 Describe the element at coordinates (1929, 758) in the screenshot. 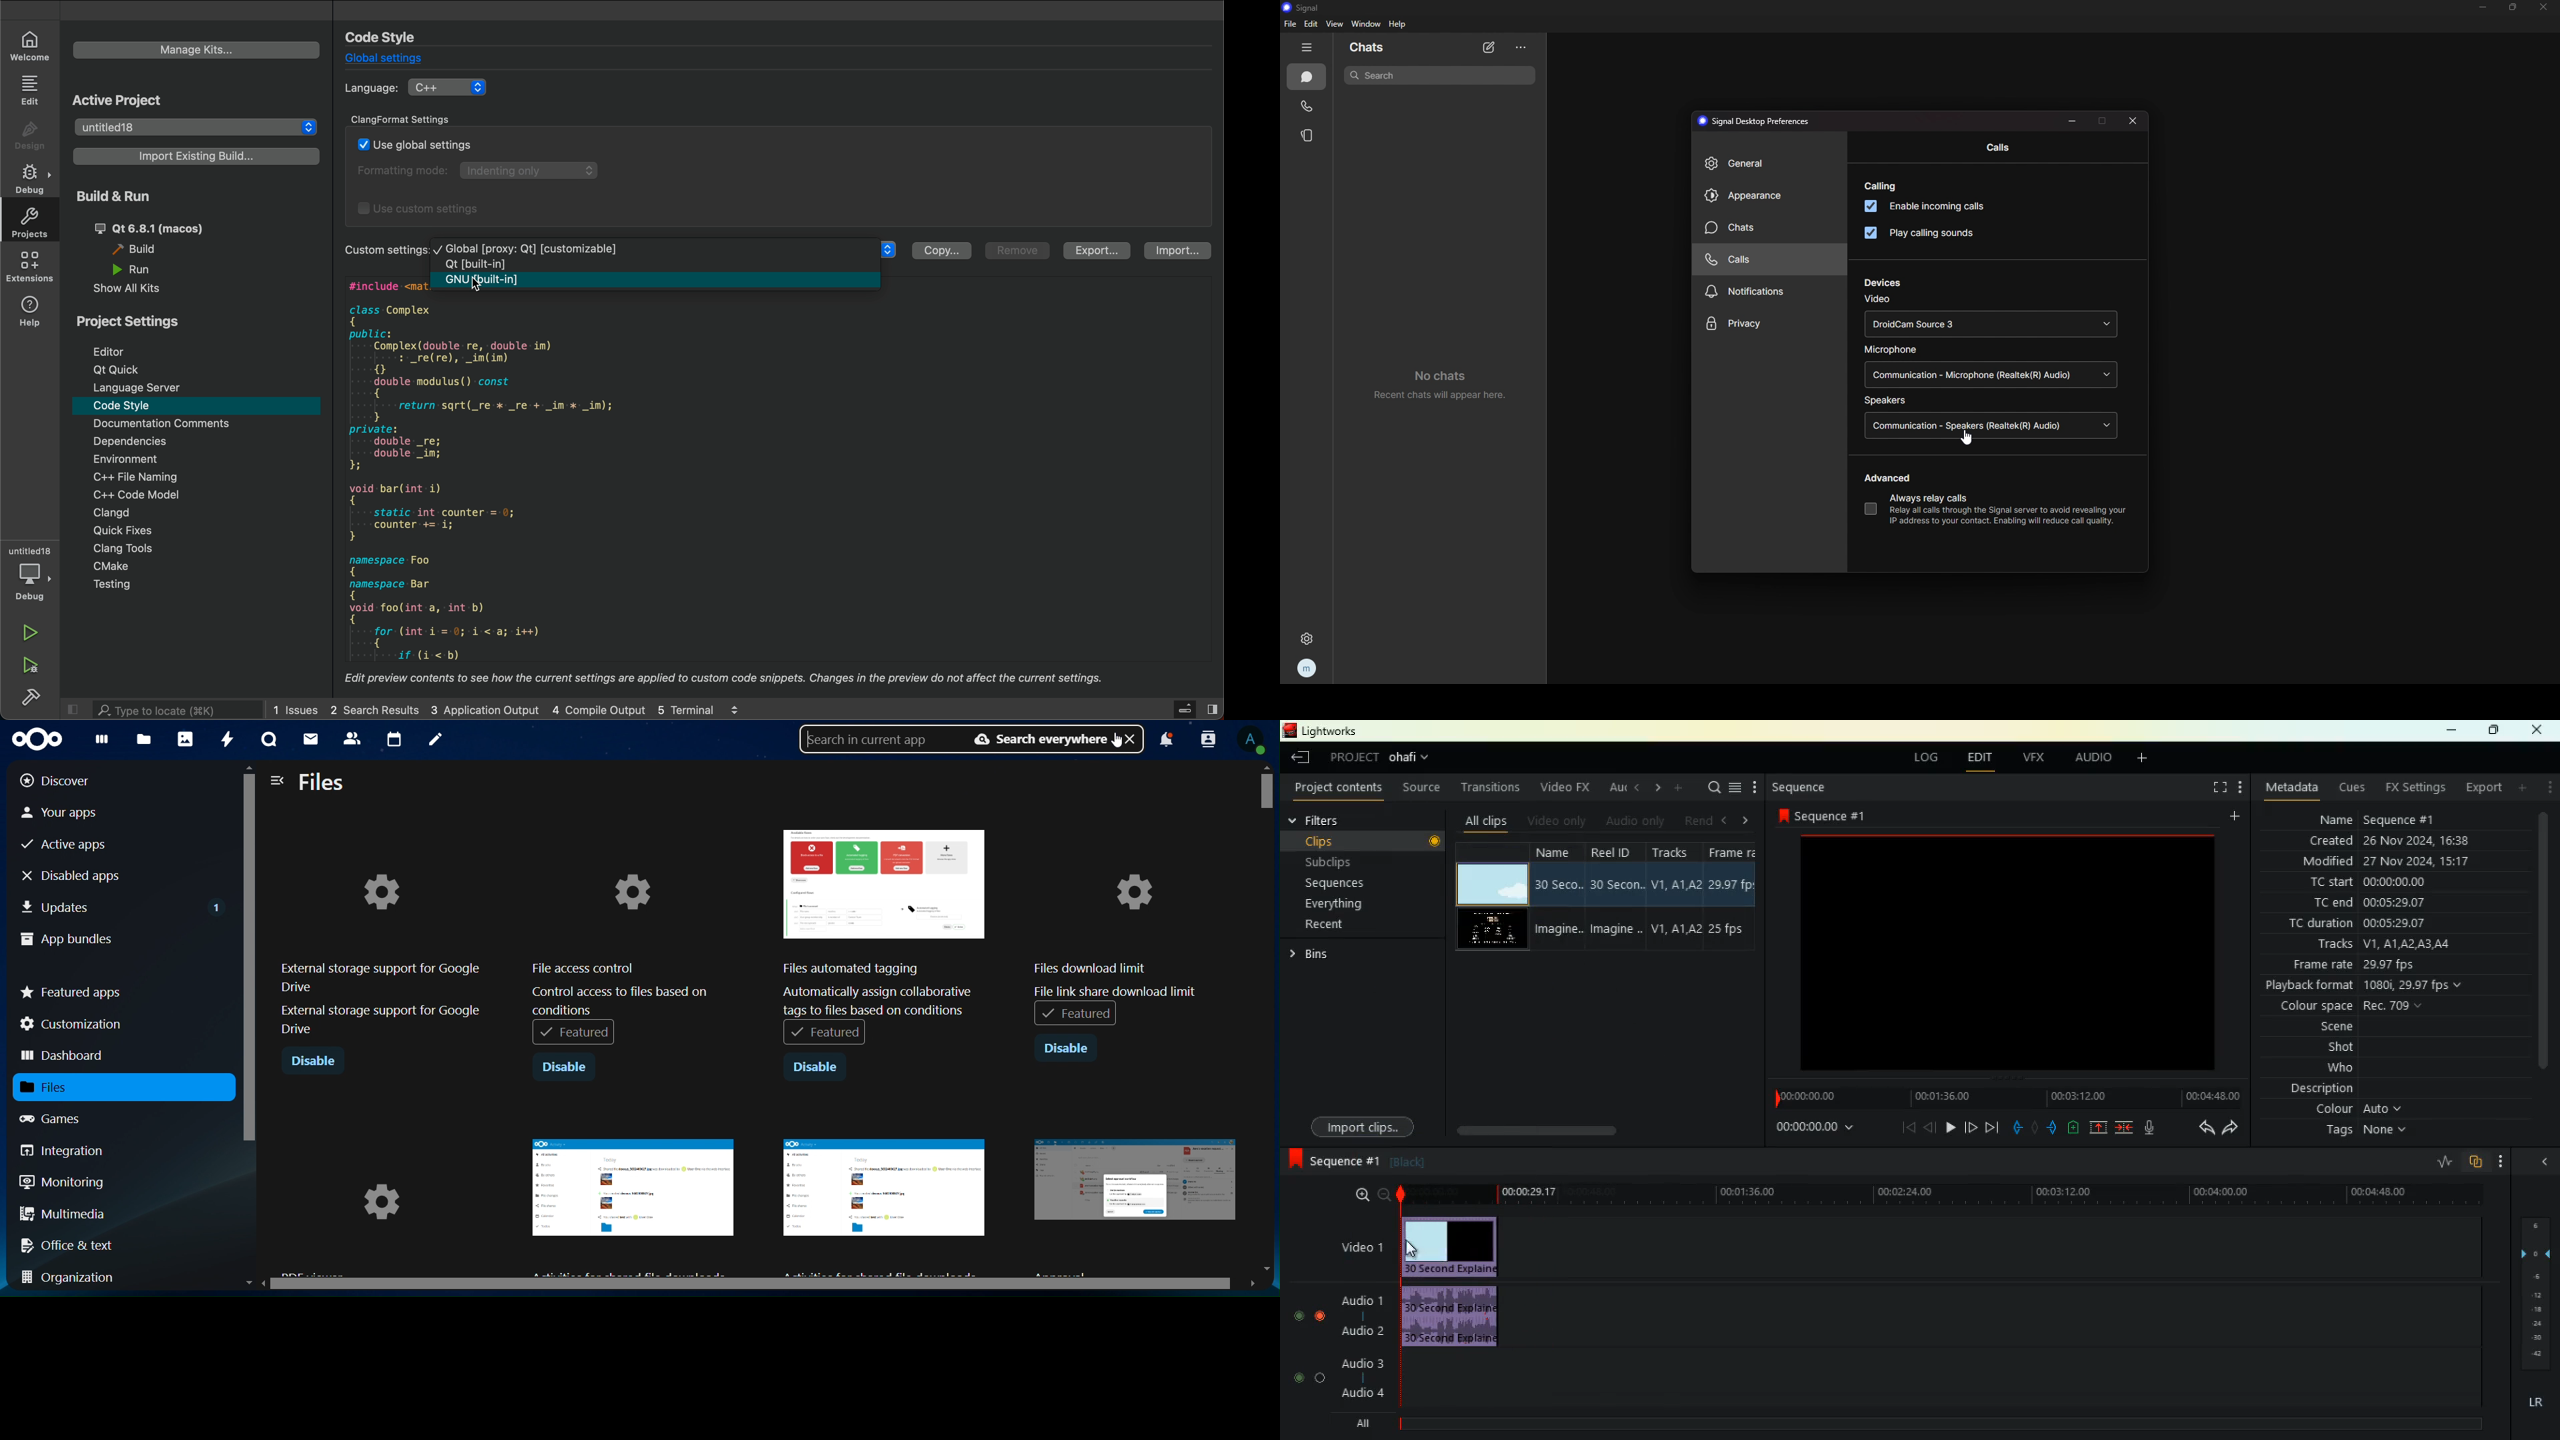

I see `log` at that location.